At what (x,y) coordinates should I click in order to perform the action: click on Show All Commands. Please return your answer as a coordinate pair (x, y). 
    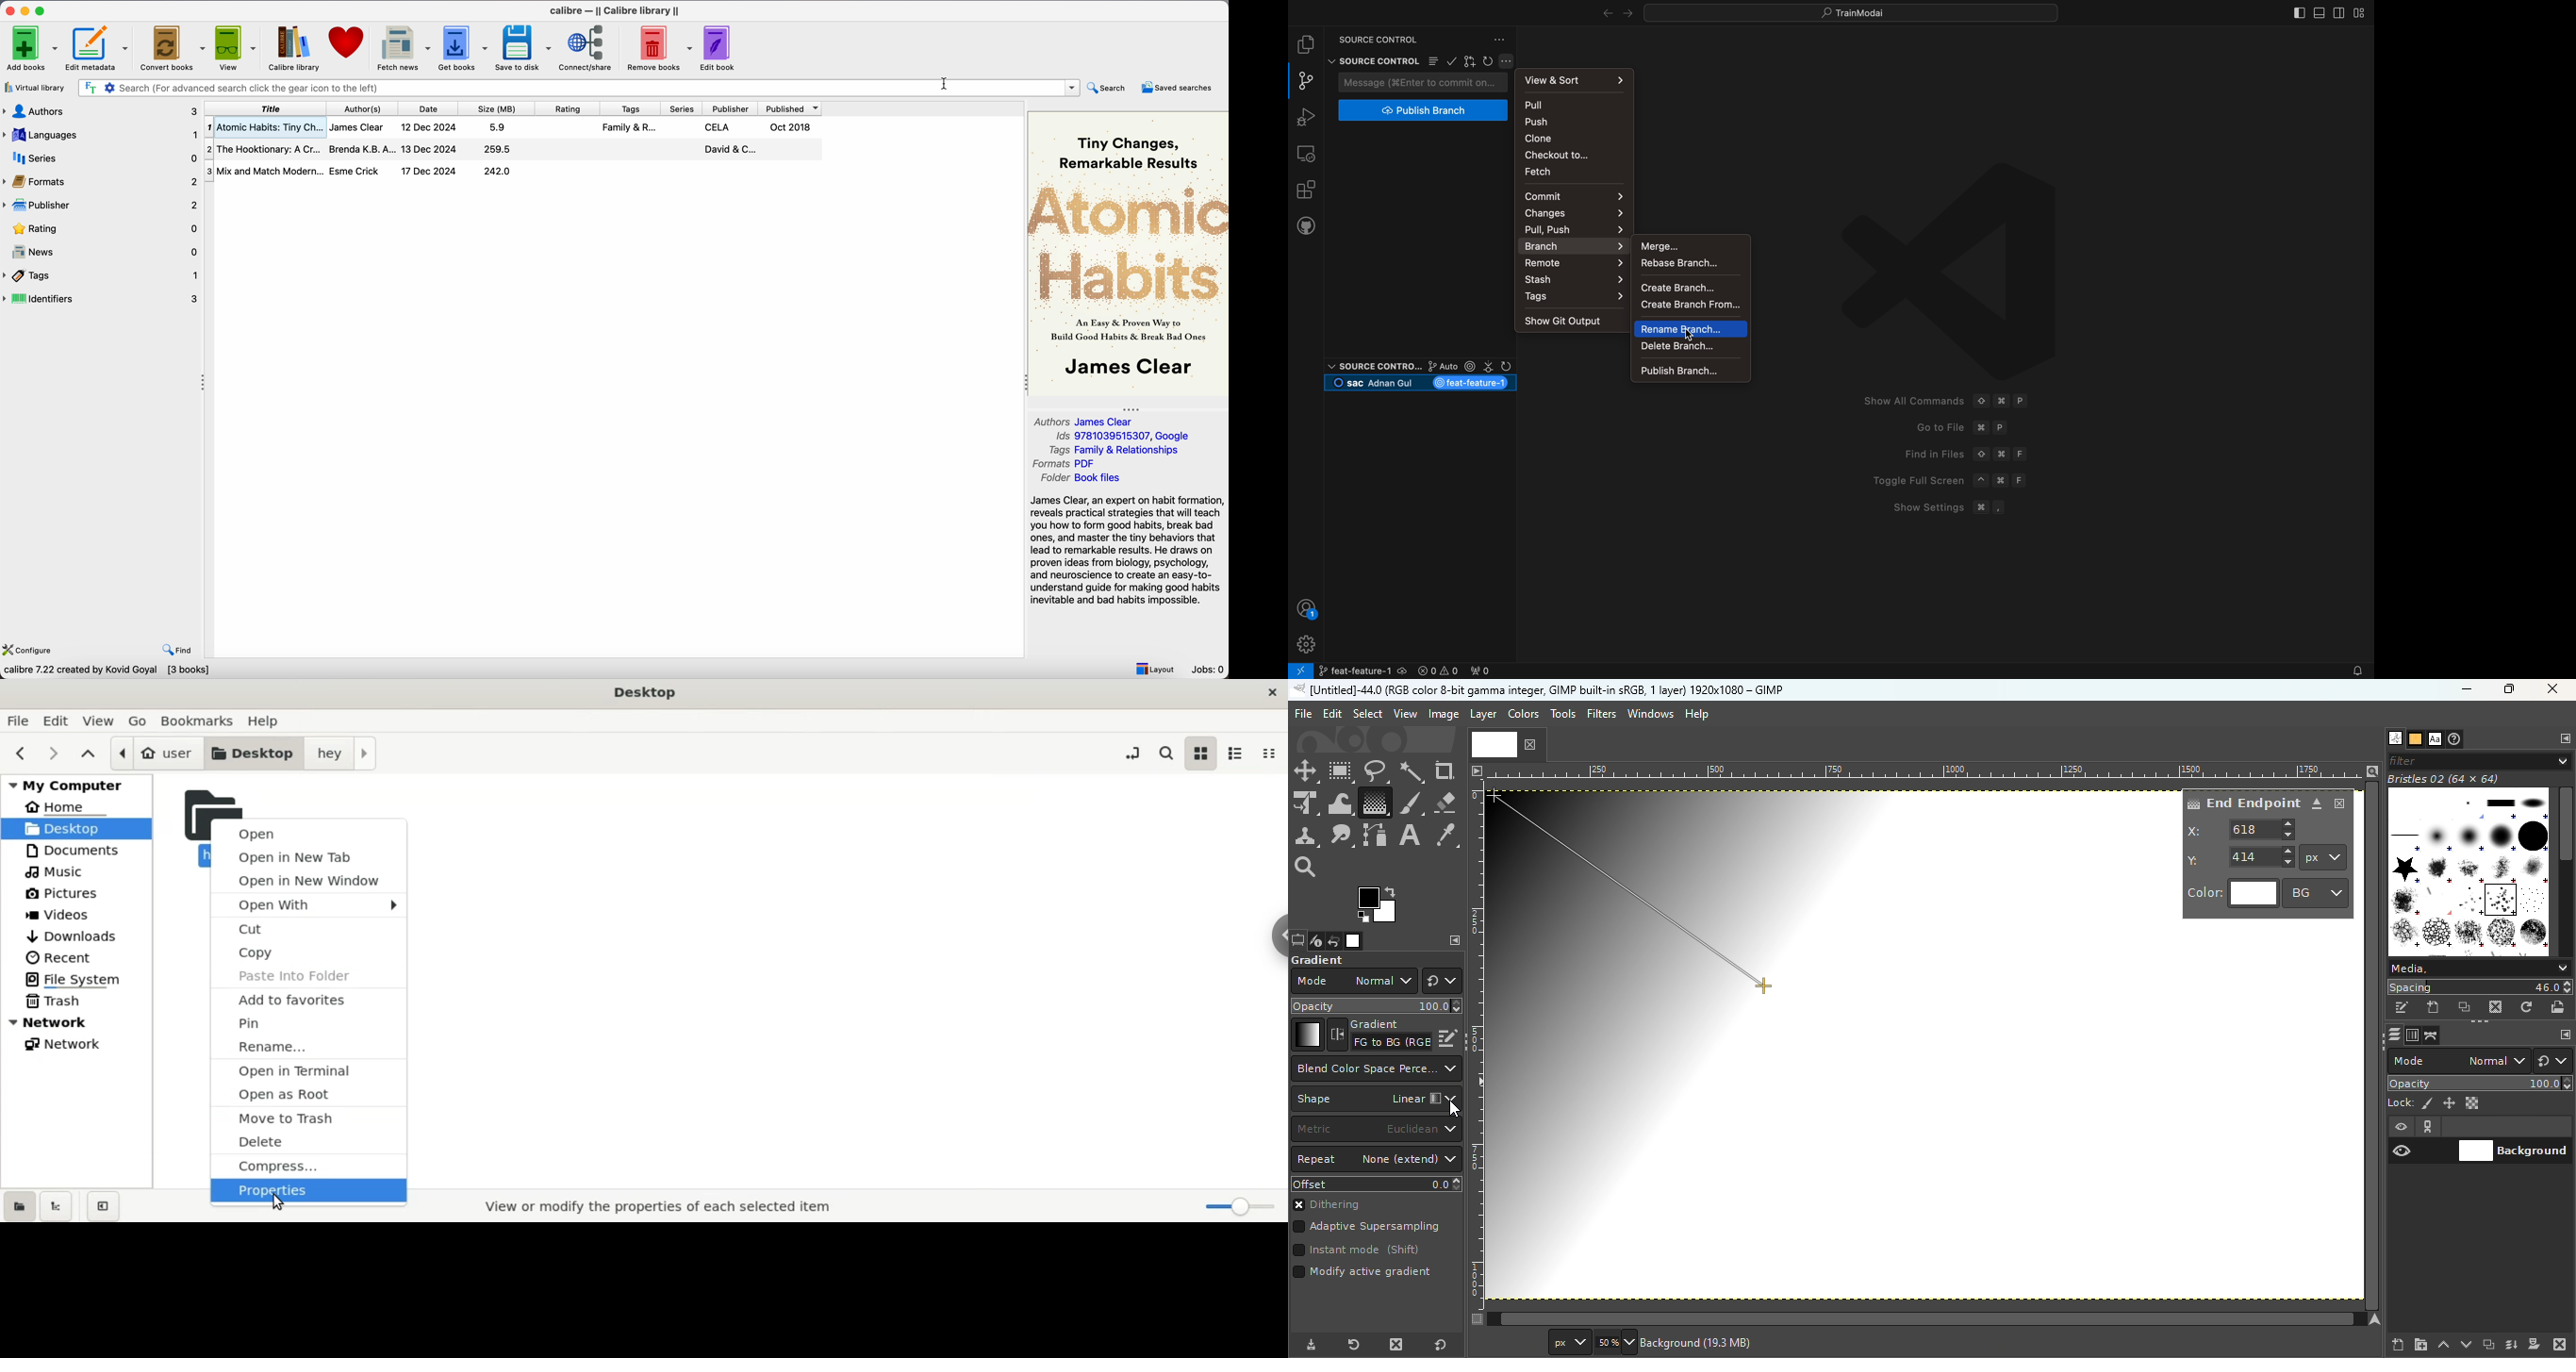
    Looking at the image, I should click on (1910, 401).